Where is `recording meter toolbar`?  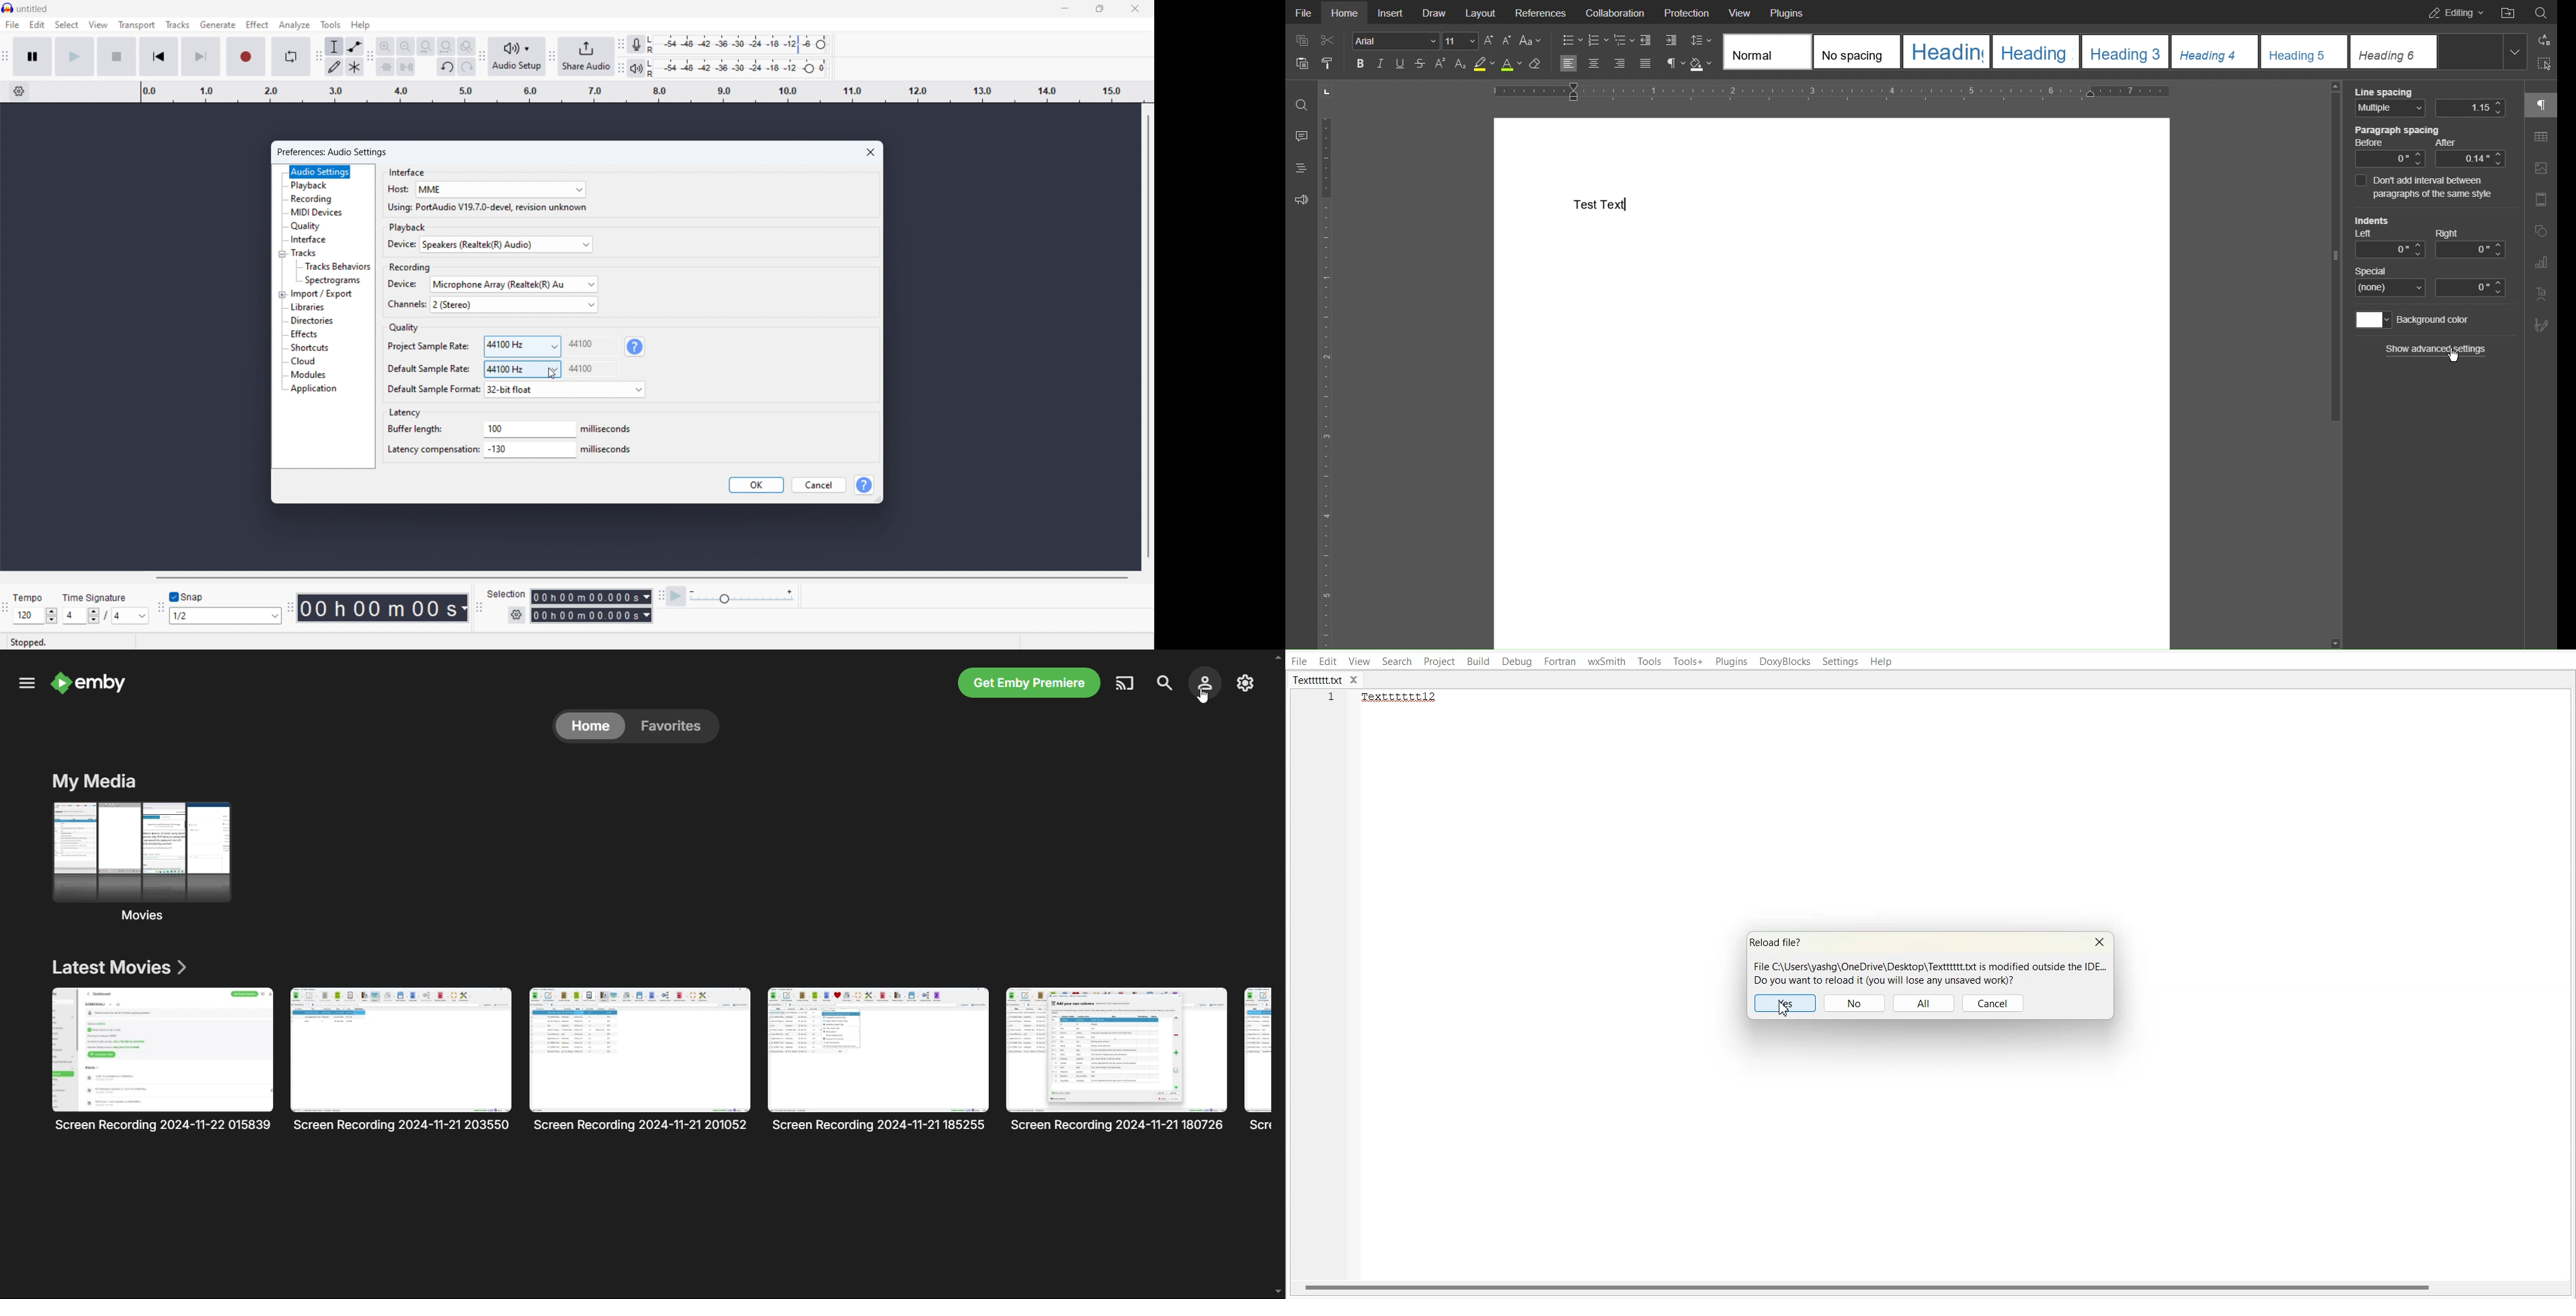
recording meter toolbar is located at coordinates (620, 43).